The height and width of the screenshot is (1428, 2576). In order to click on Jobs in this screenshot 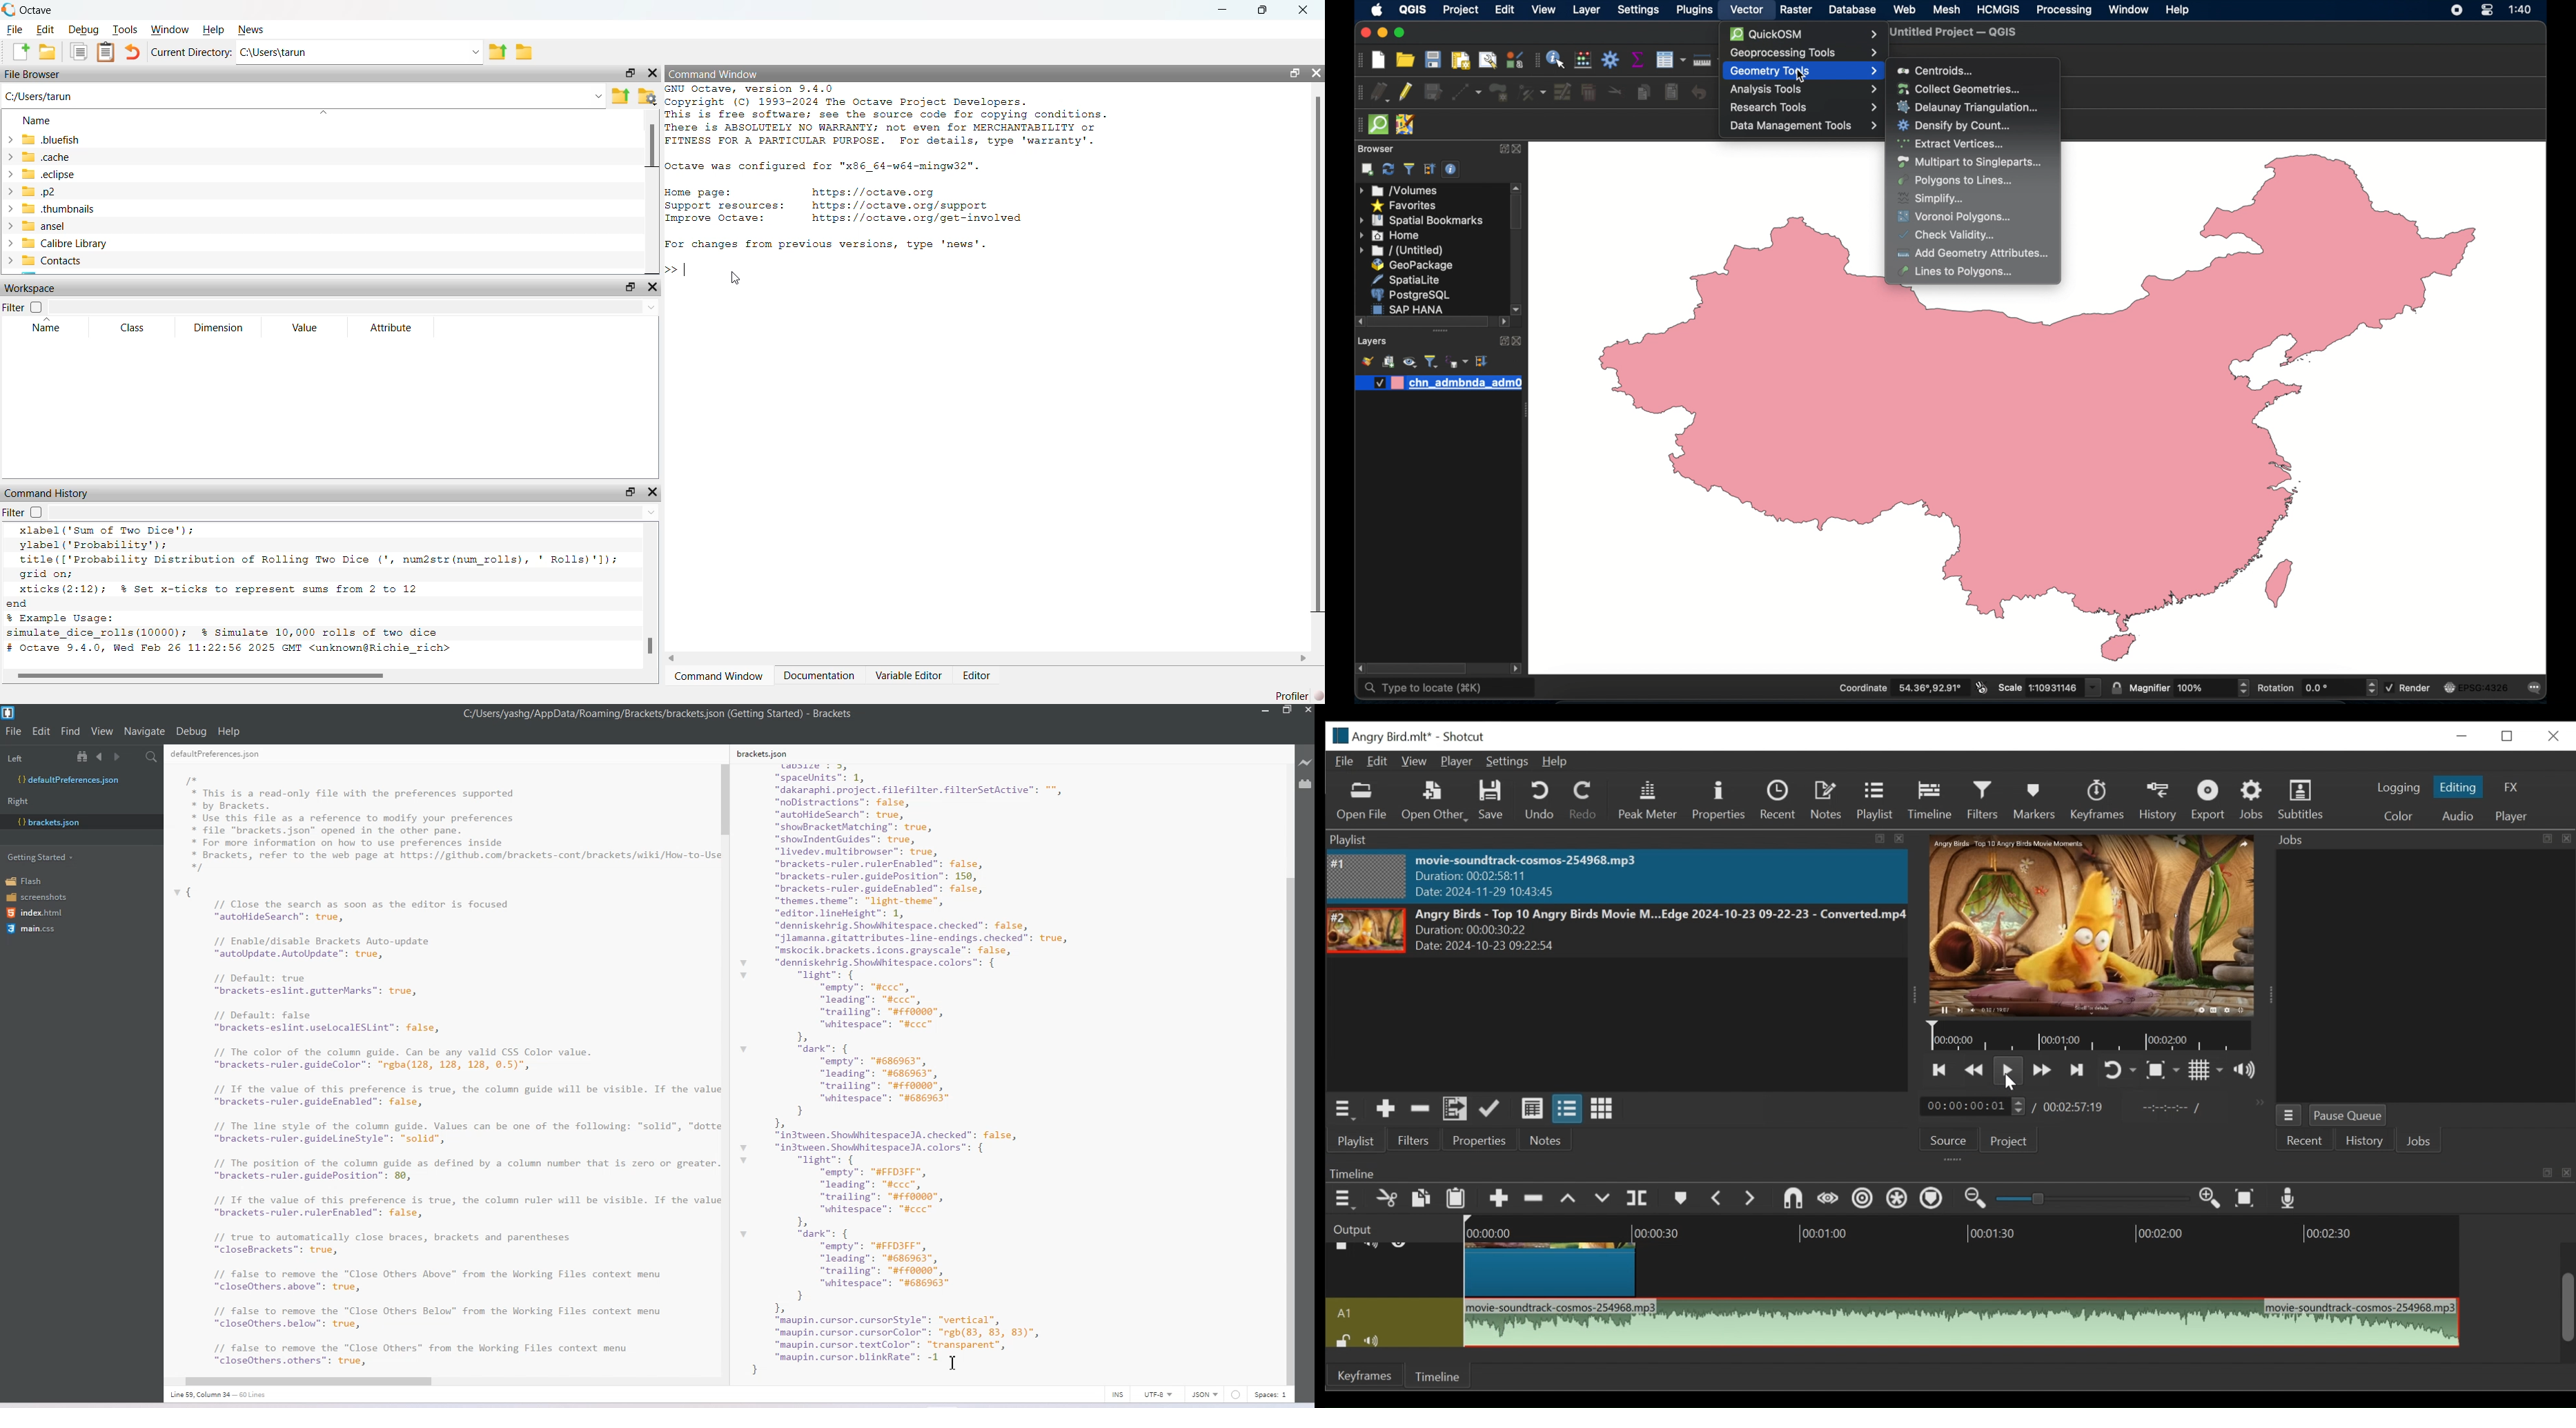, I will do `click(2421, 1141)`.